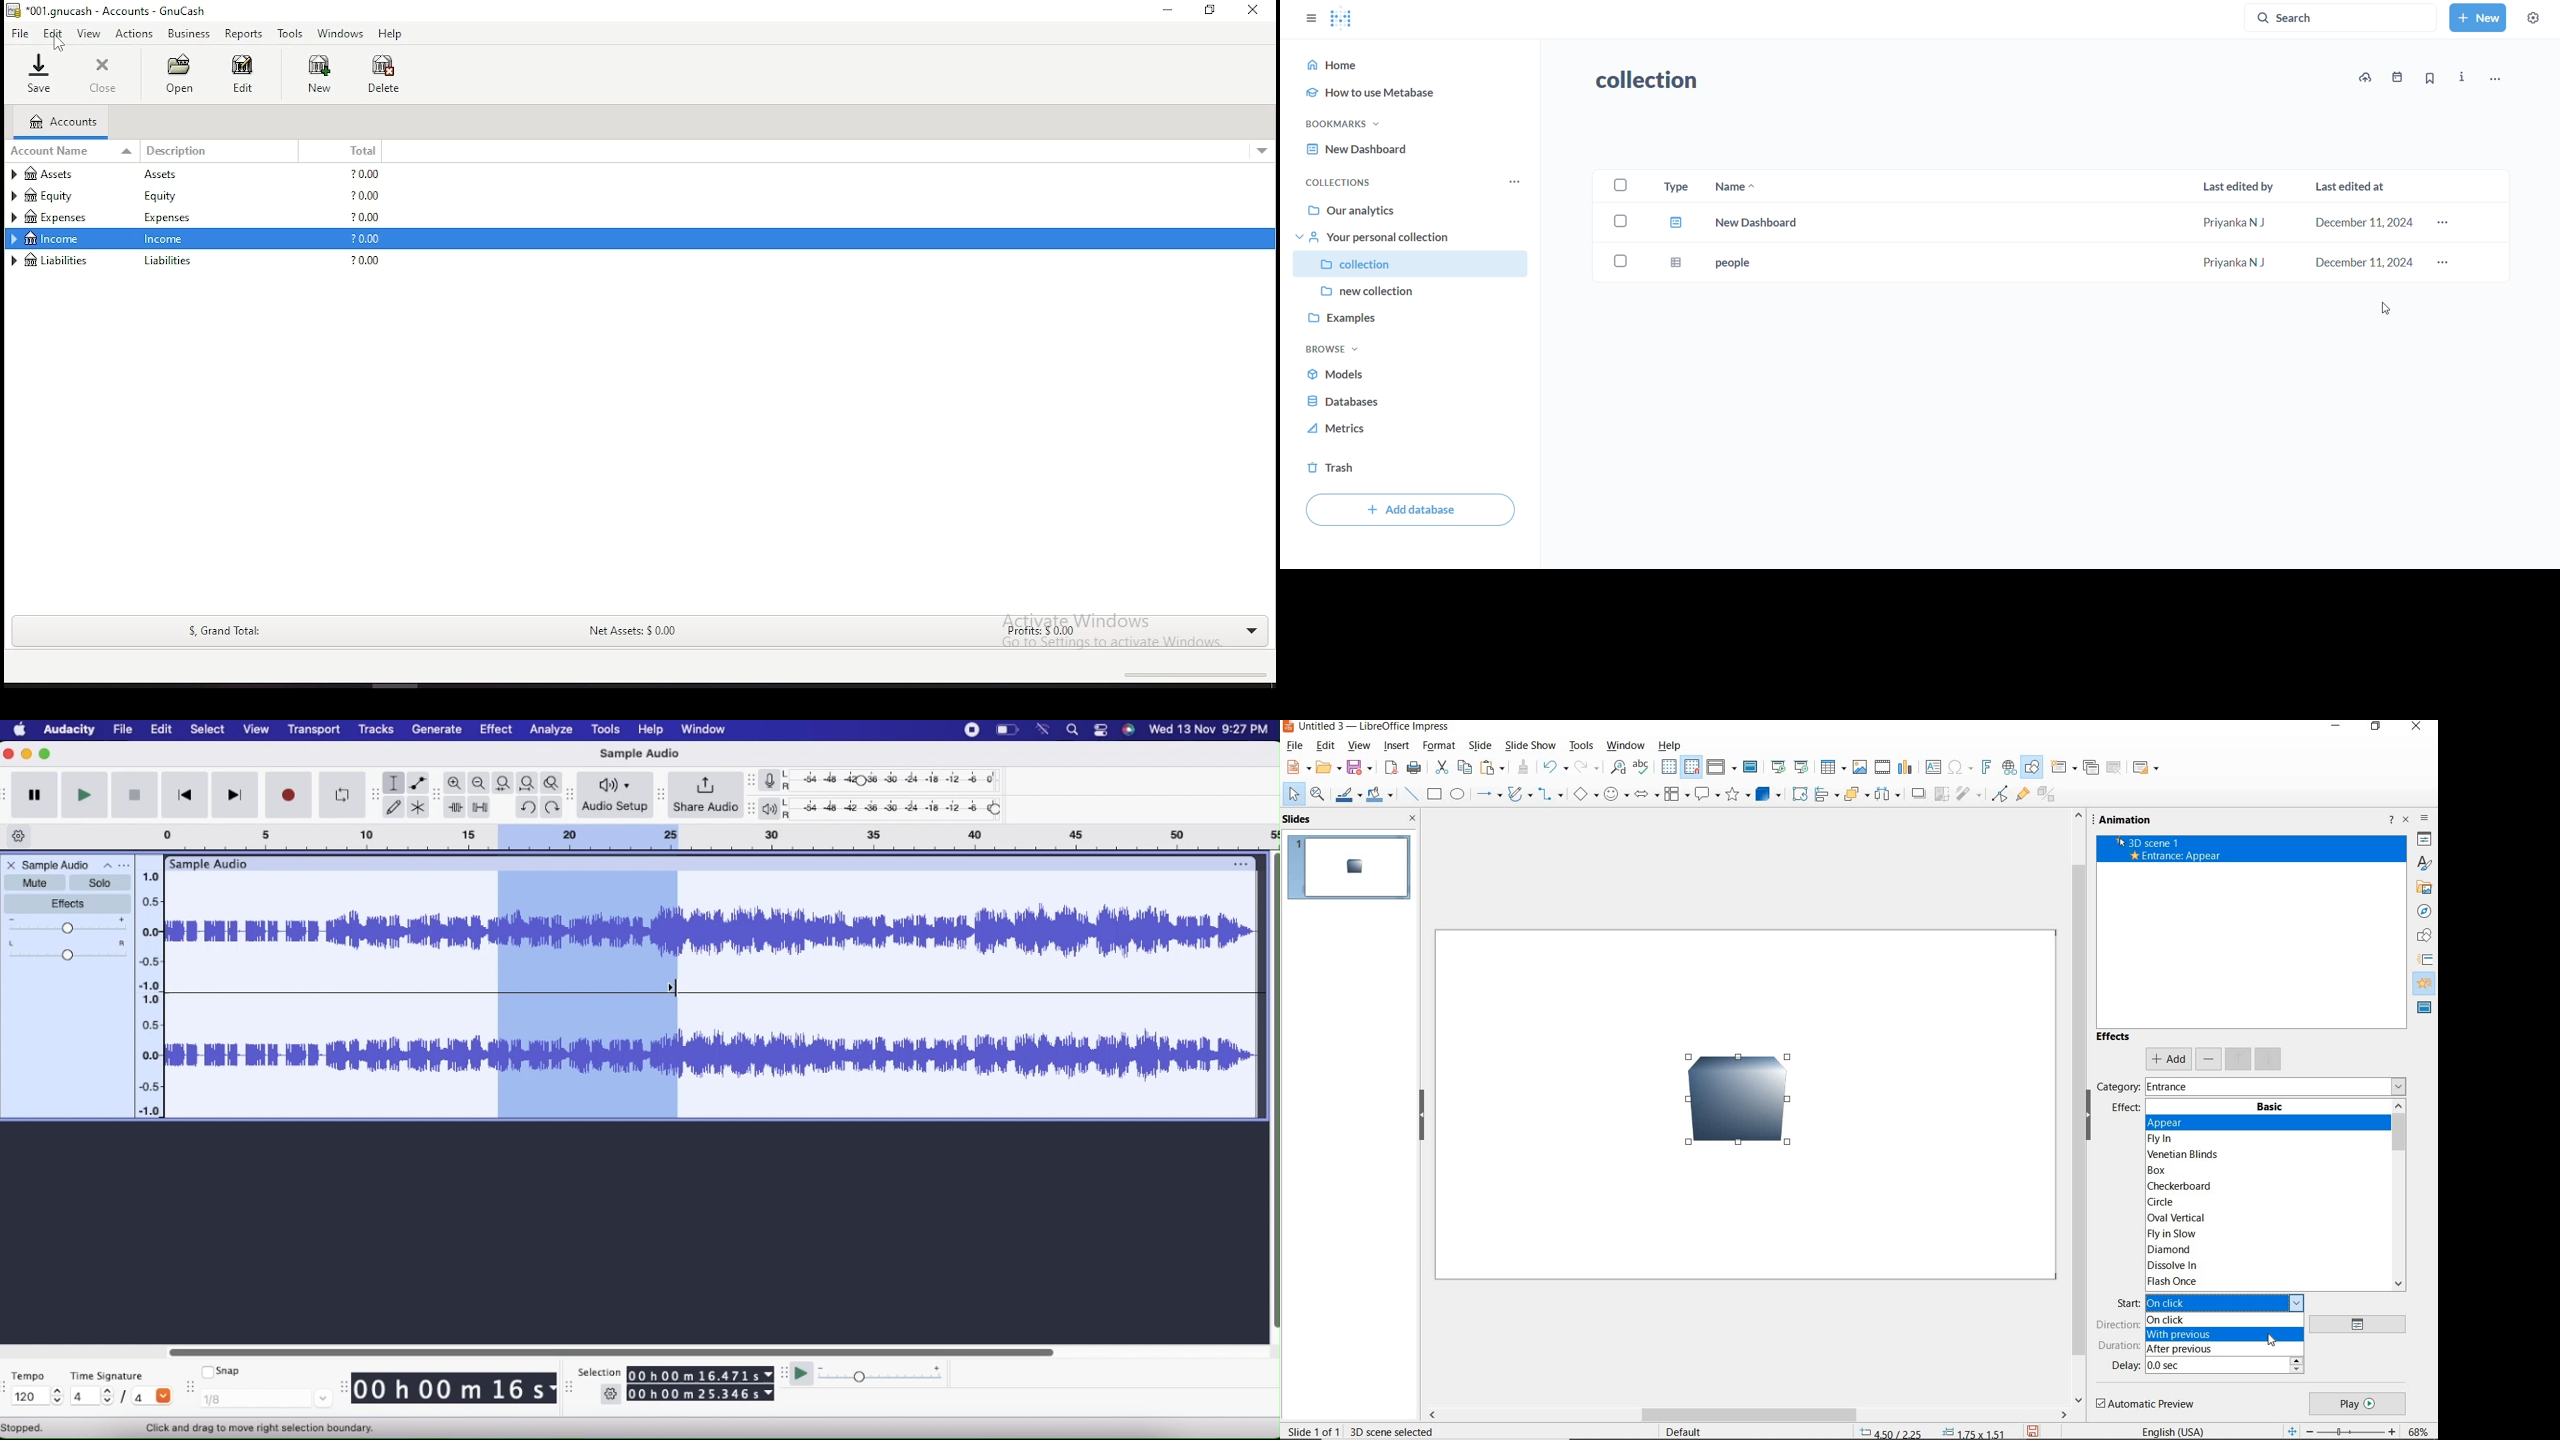 The width and height of the screenshot is (2576, 1456). Describe the element at coordinates (1355, 150) in the screenshot. I see `New Dashboard` at that location.